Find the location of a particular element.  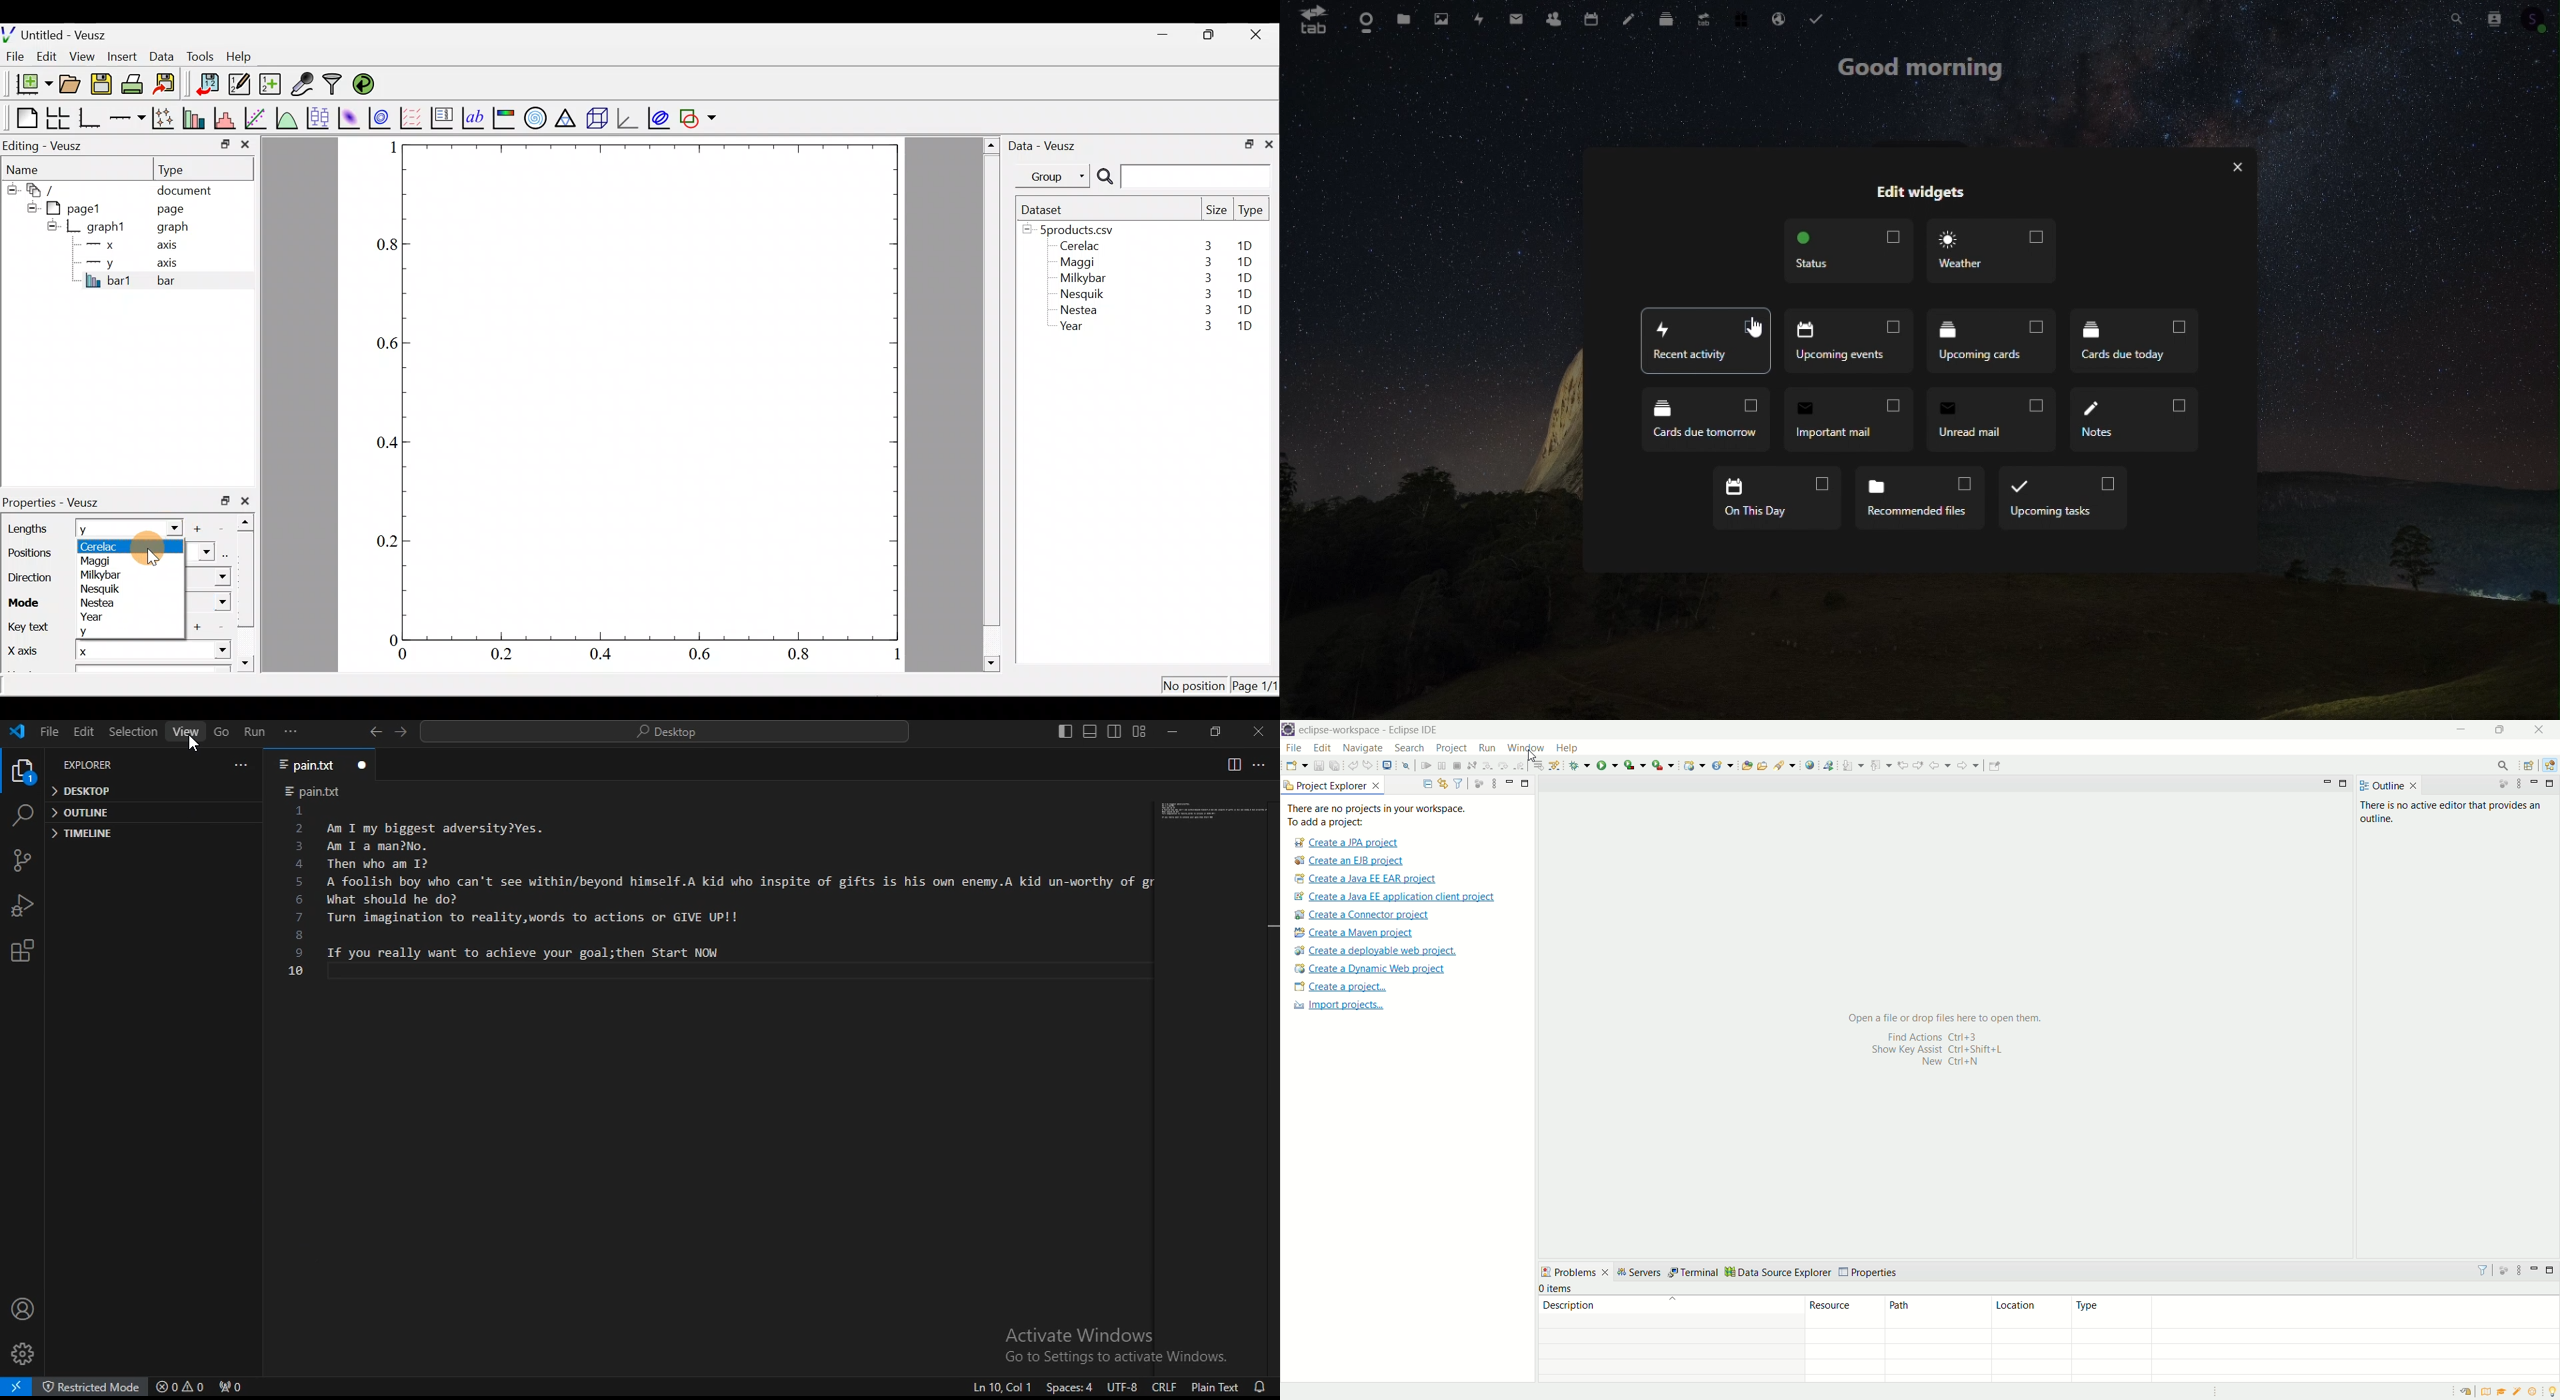

Maggi is located at coordinates (1079, 264).